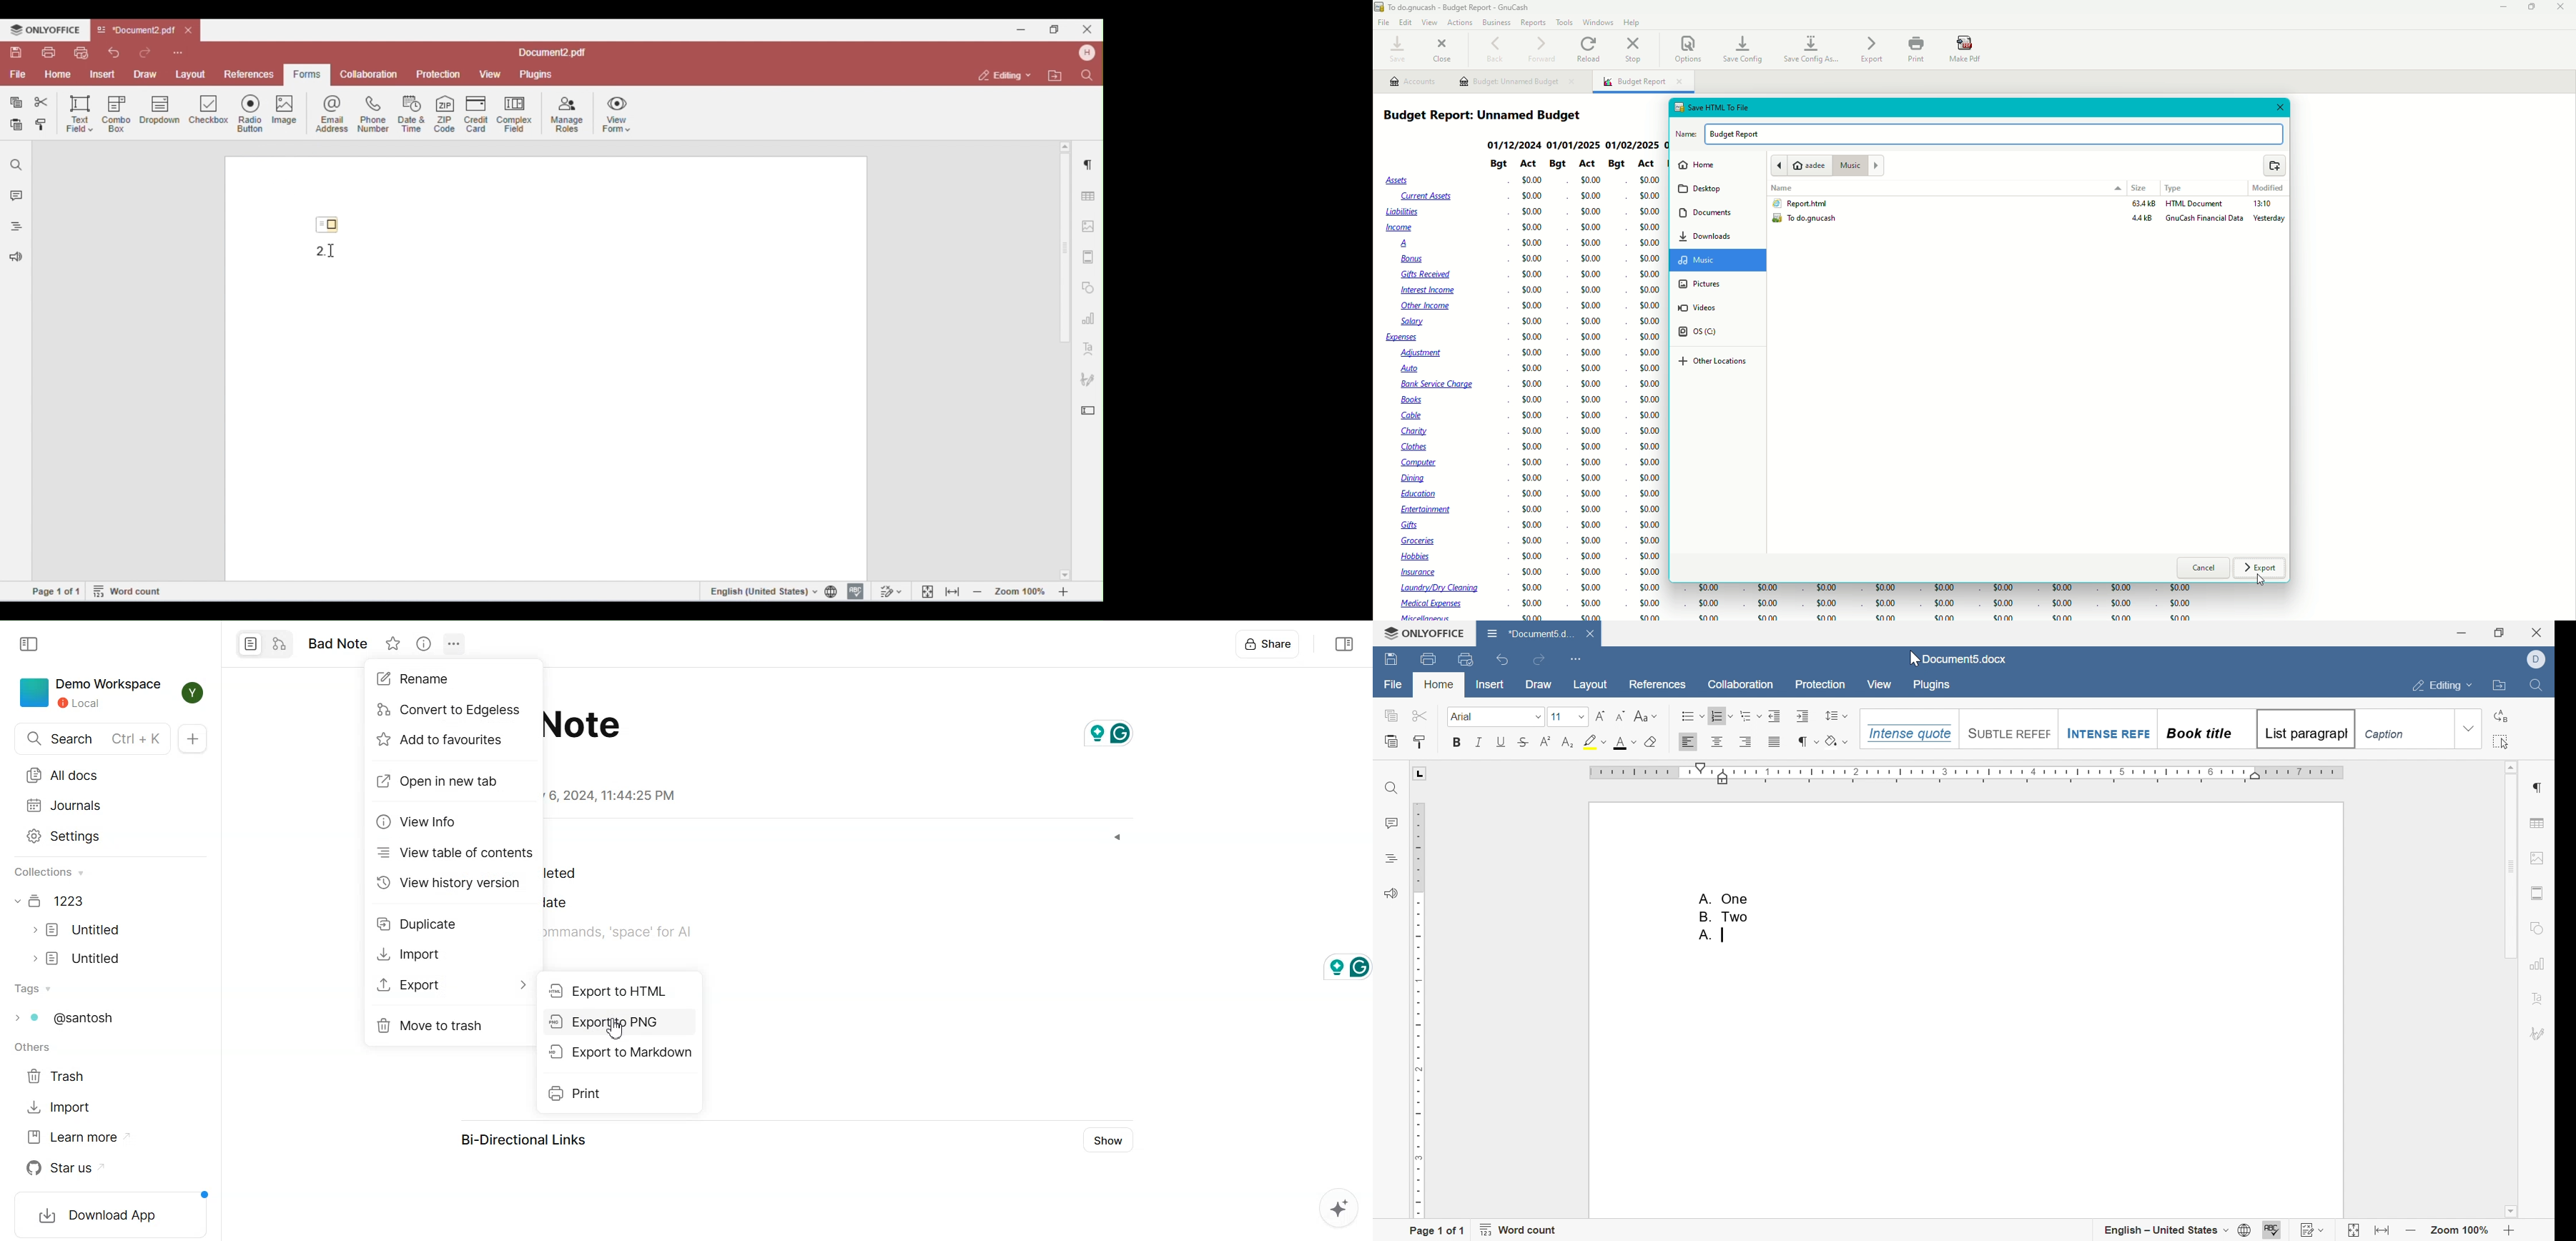  I want to click on typing cursor, so click(1722, 937).